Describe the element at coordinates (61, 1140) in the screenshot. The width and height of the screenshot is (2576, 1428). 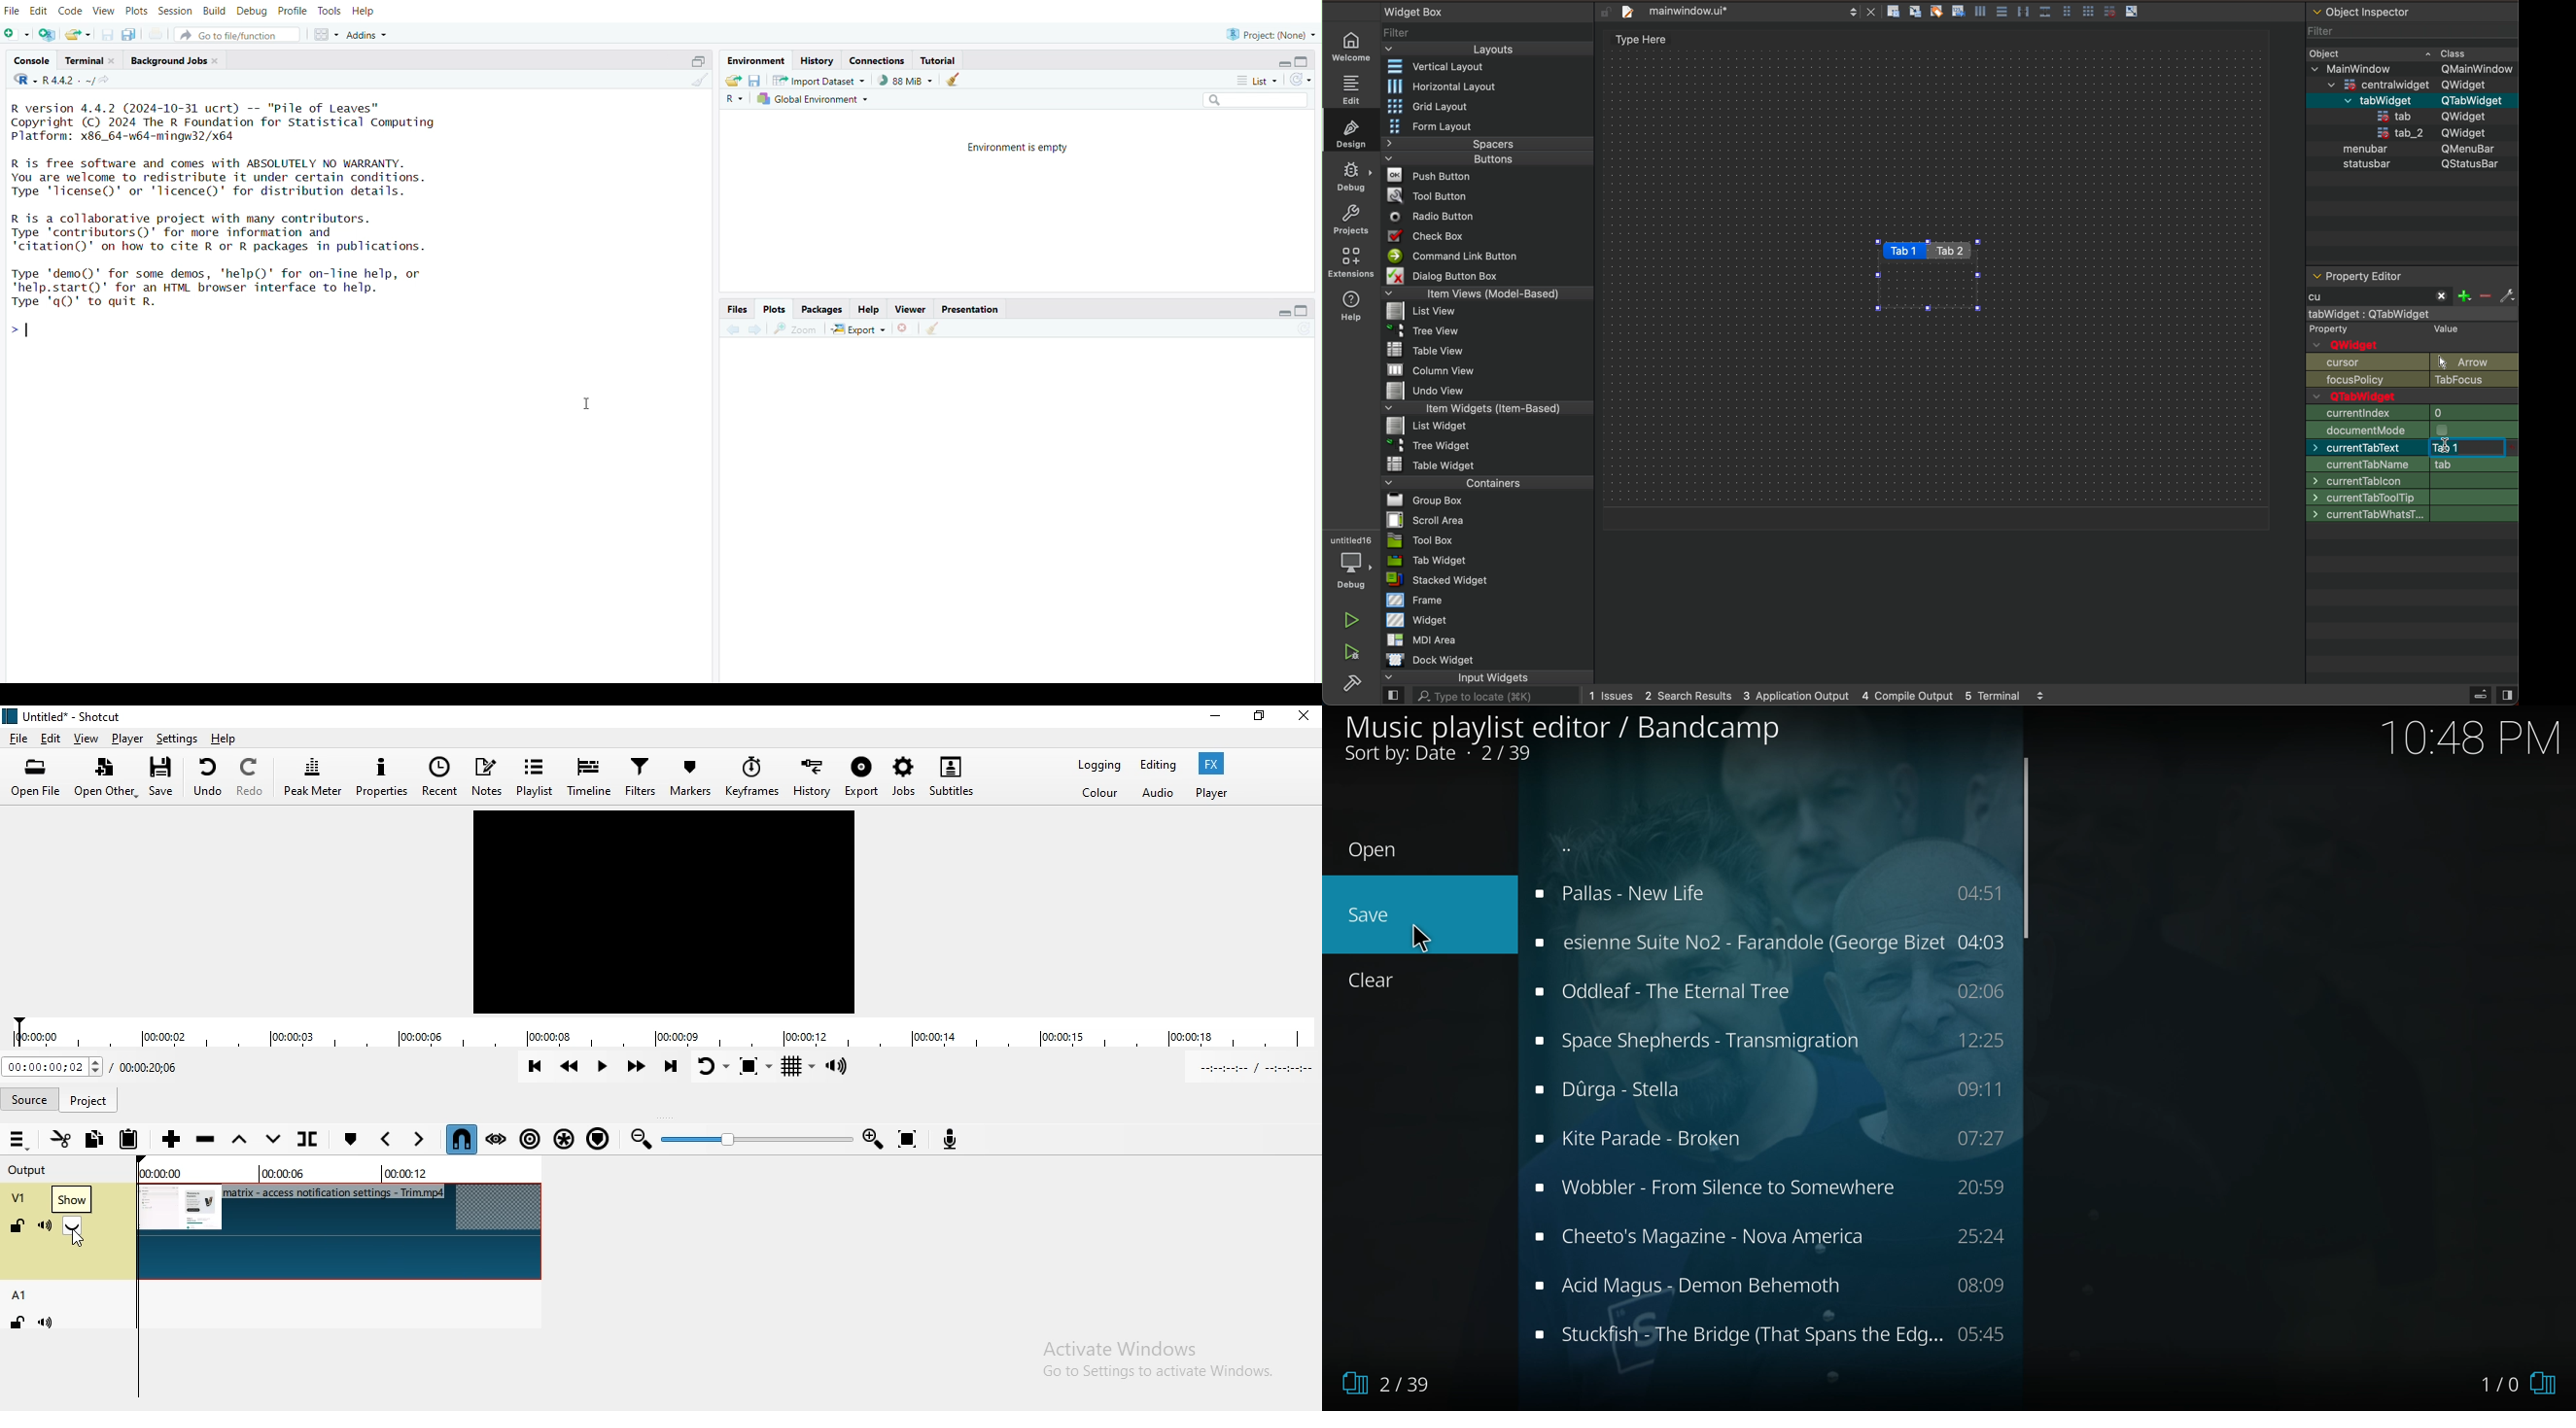
I see `Cut` at that location.